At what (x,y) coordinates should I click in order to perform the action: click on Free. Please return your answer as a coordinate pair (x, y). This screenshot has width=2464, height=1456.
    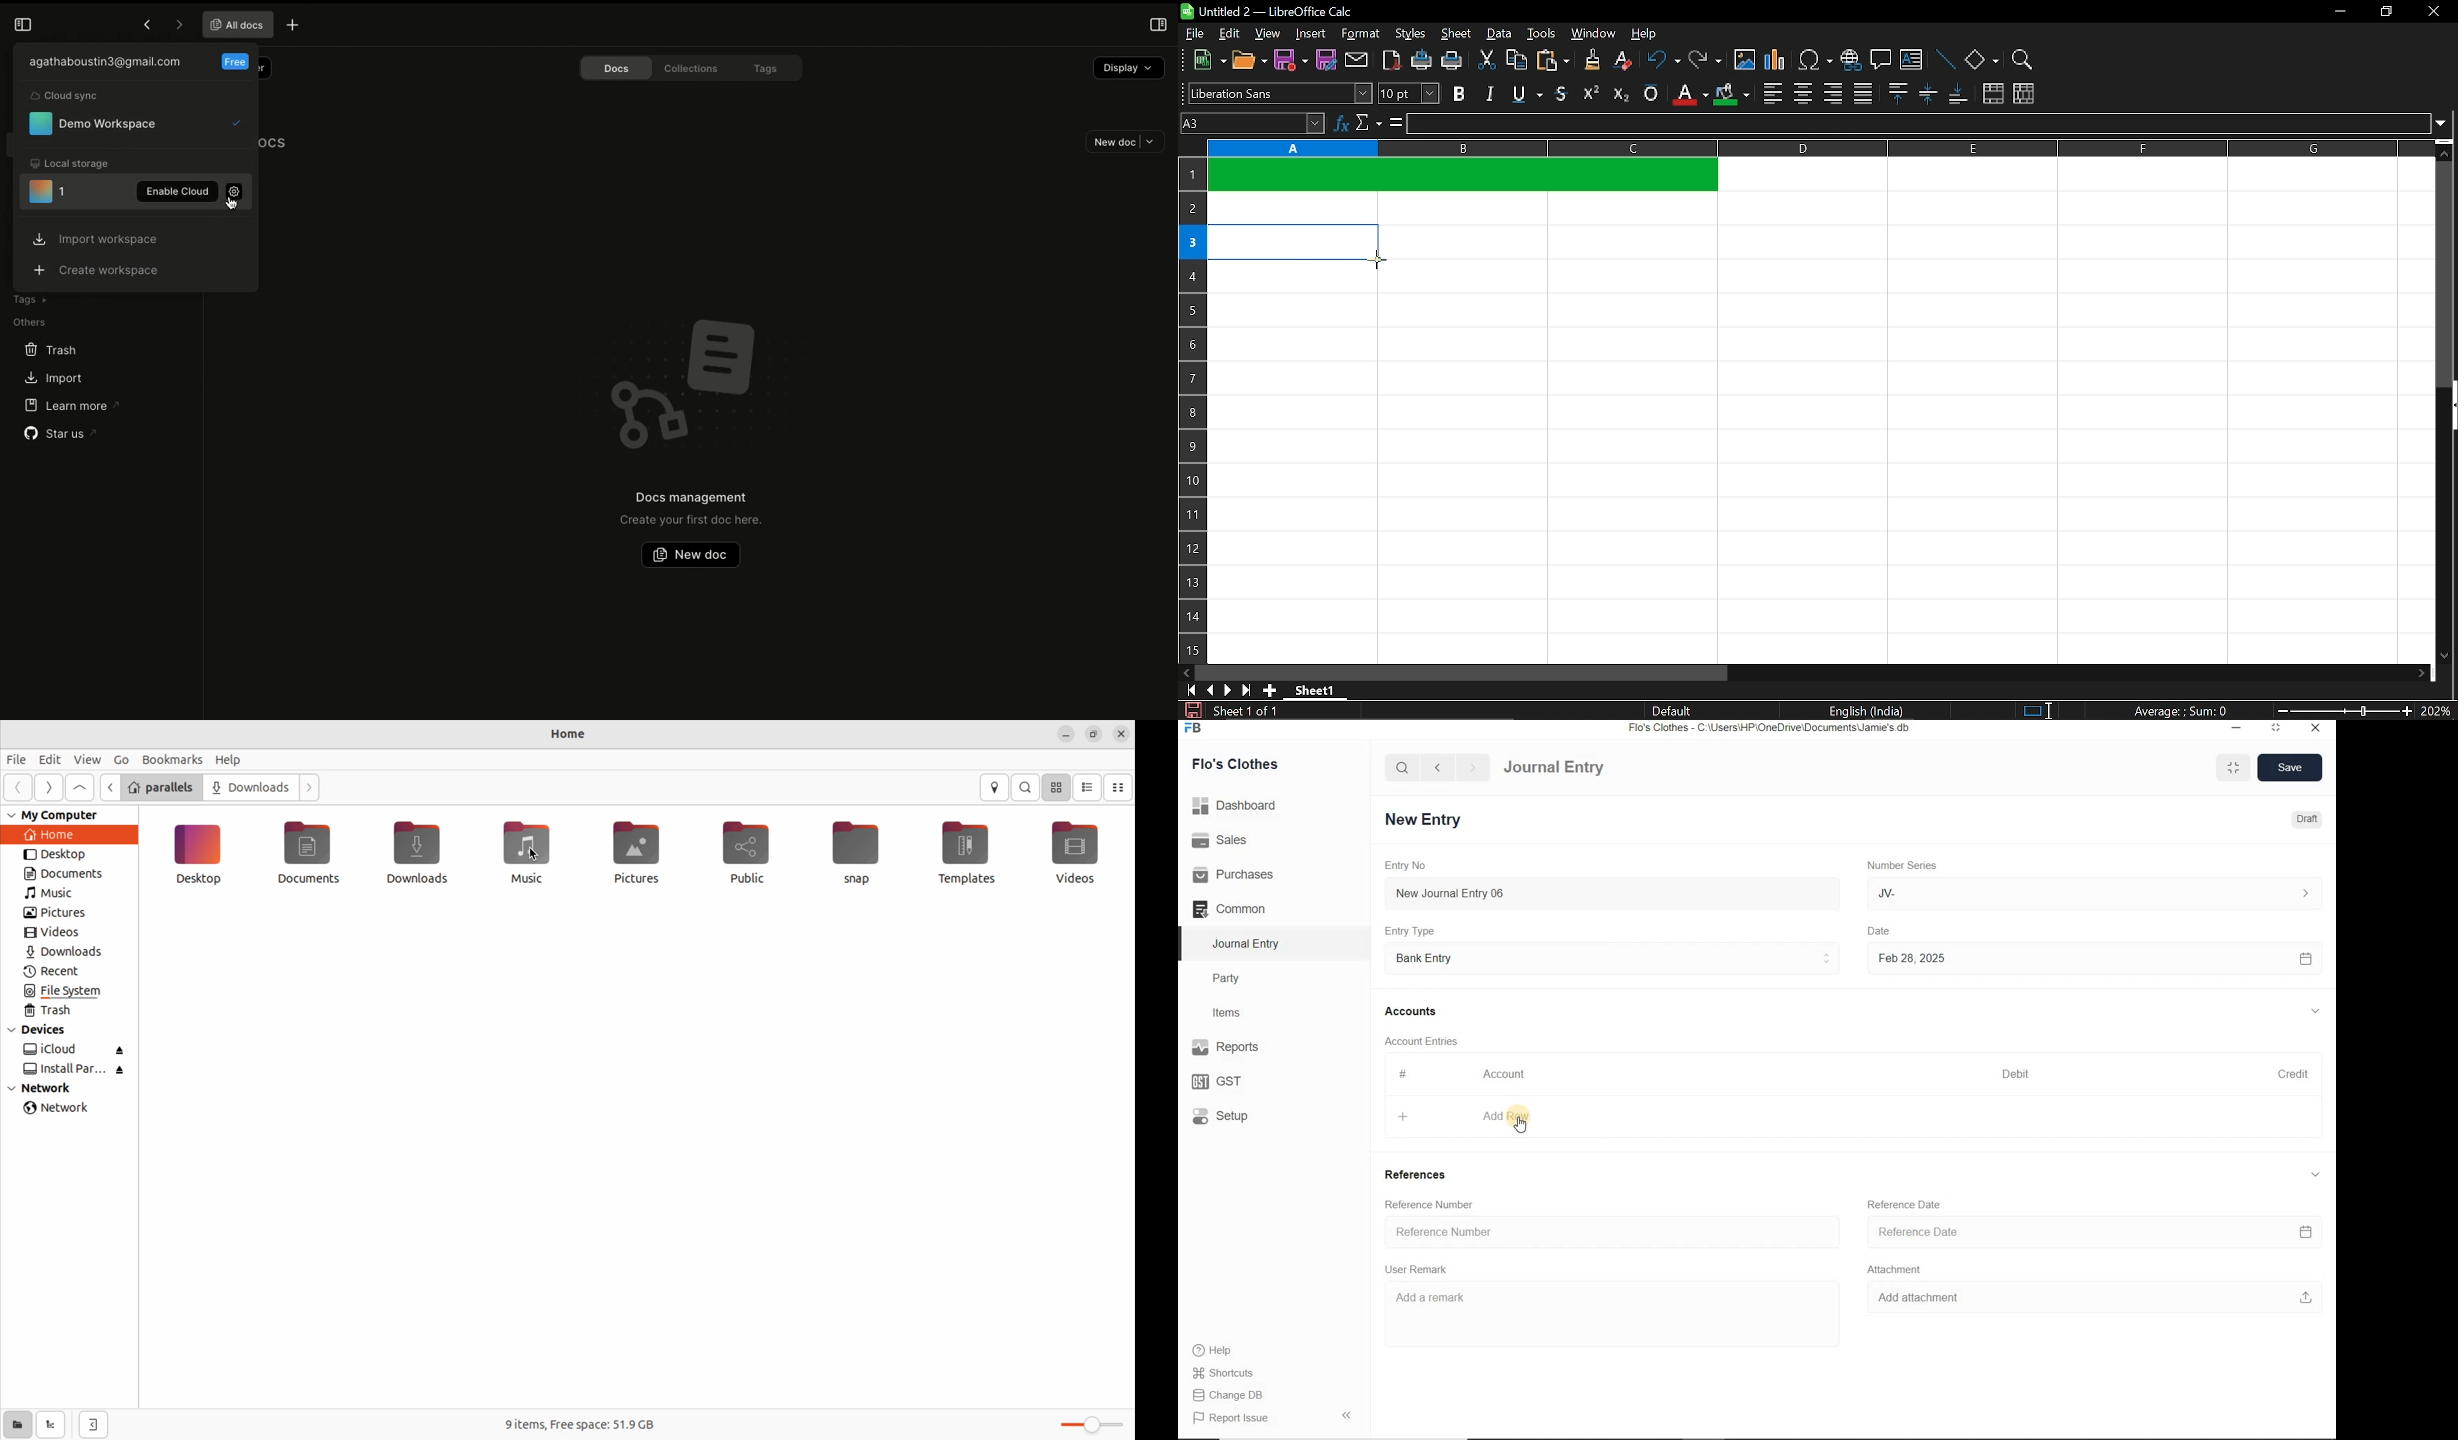
    Looking at the image, I should click on (235, 61).